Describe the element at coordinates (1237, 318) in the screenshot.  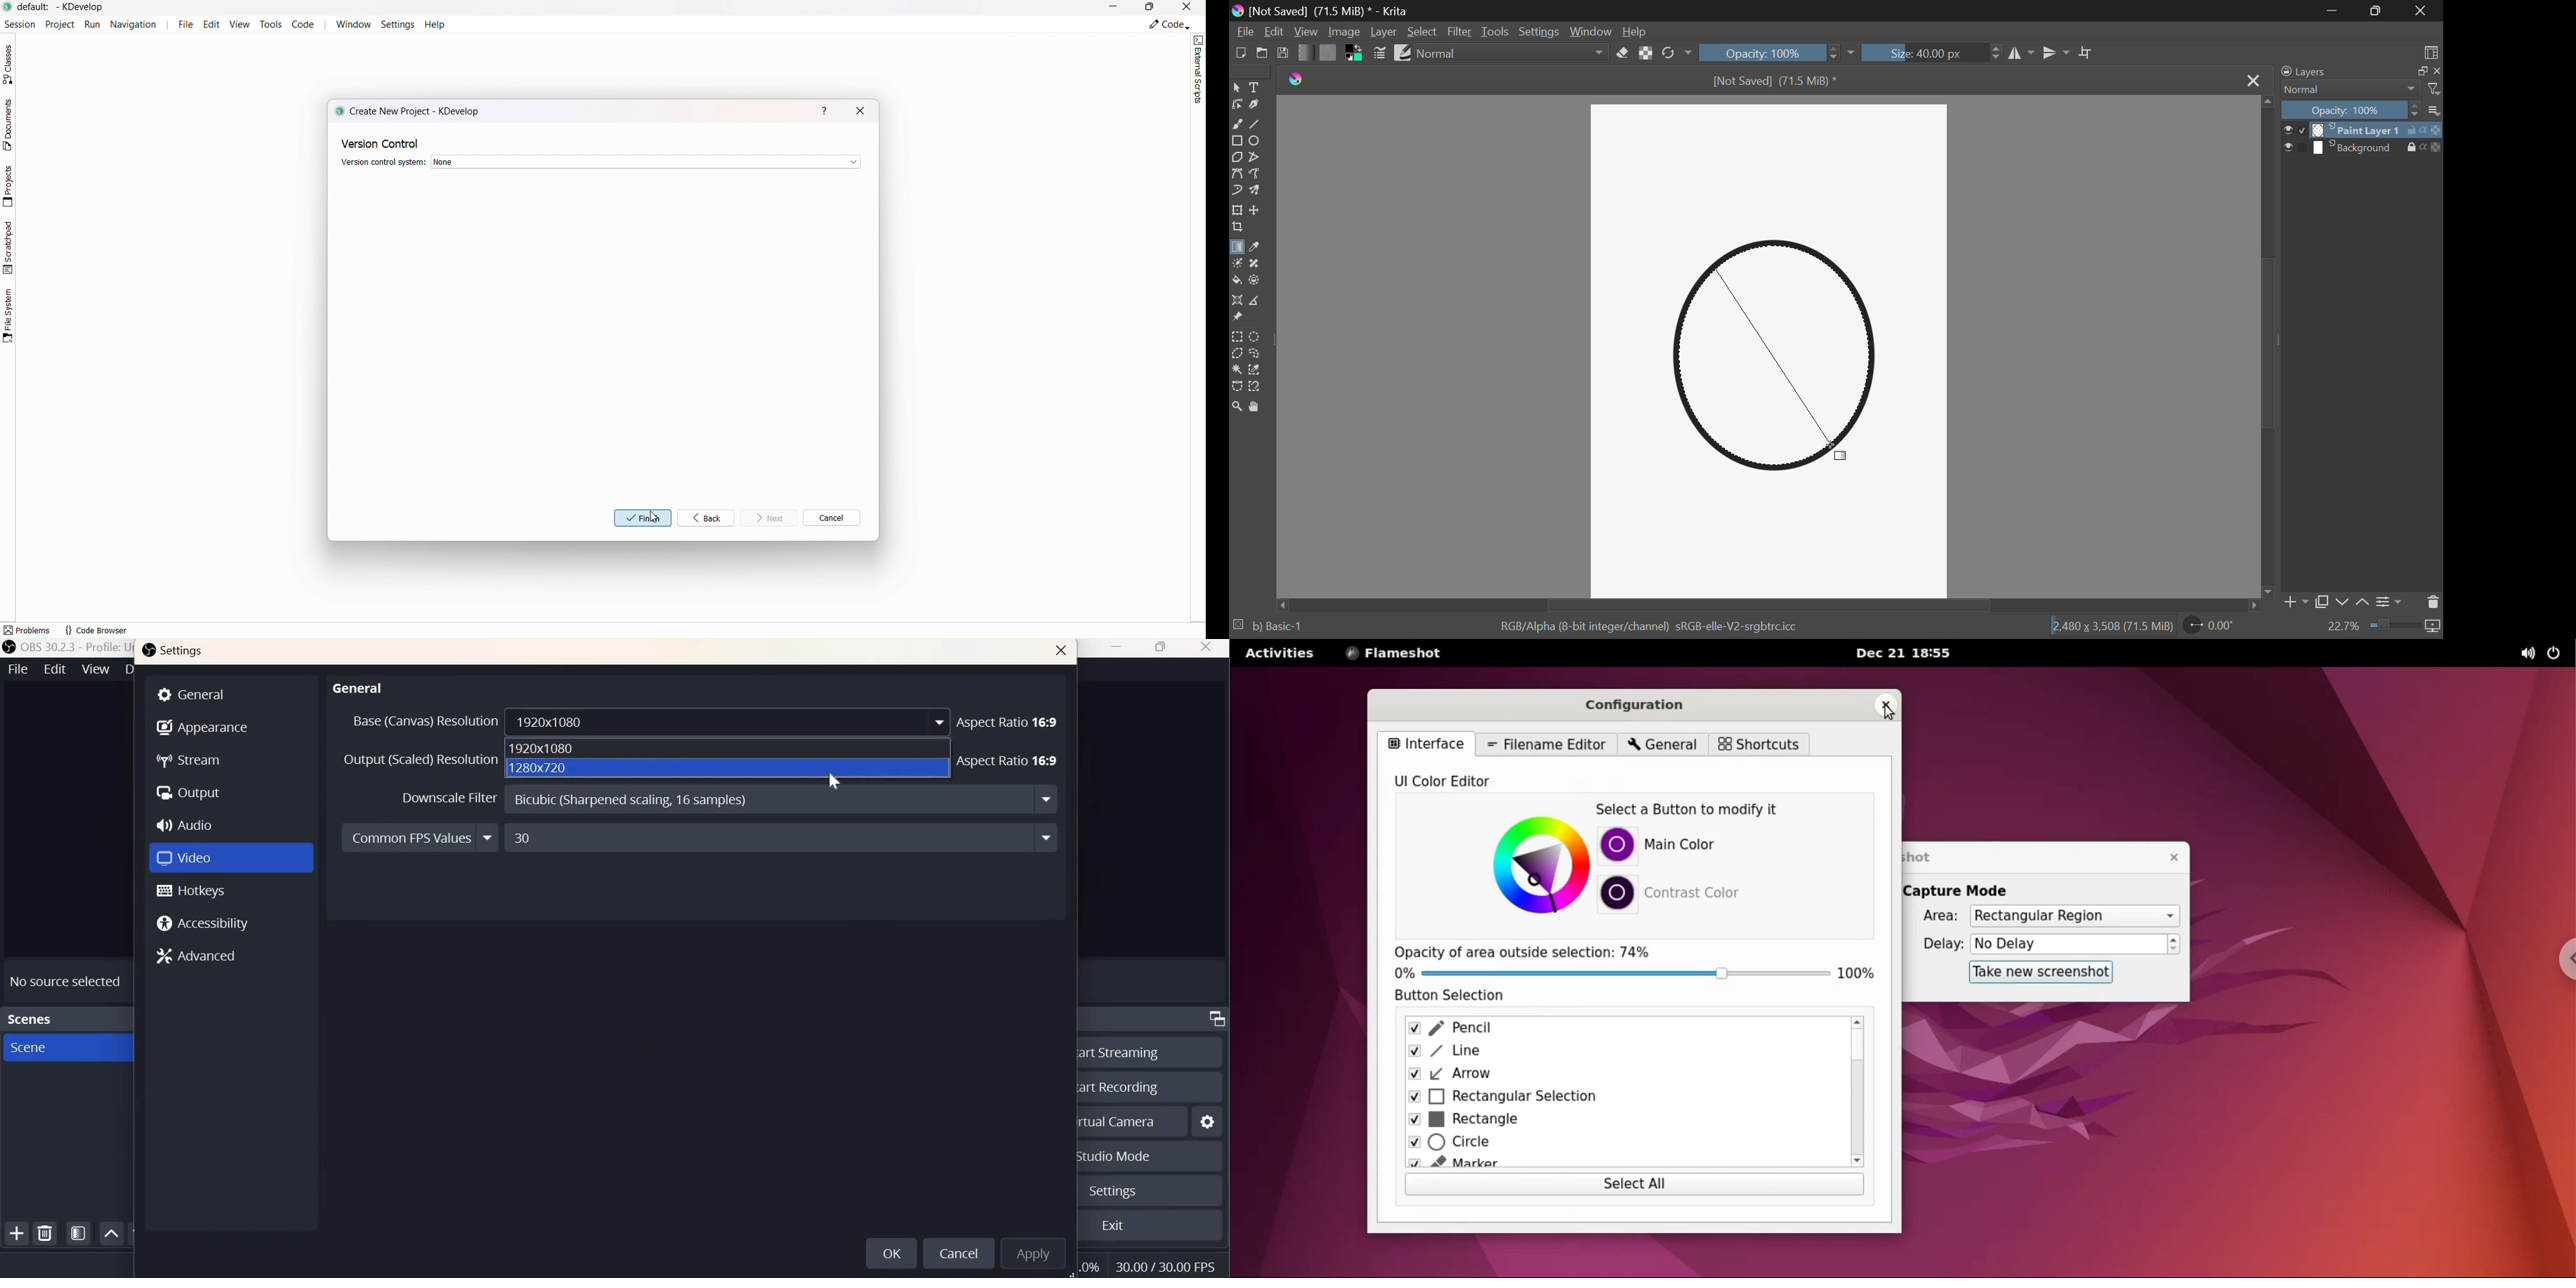
I see `Reference Images` at that location.